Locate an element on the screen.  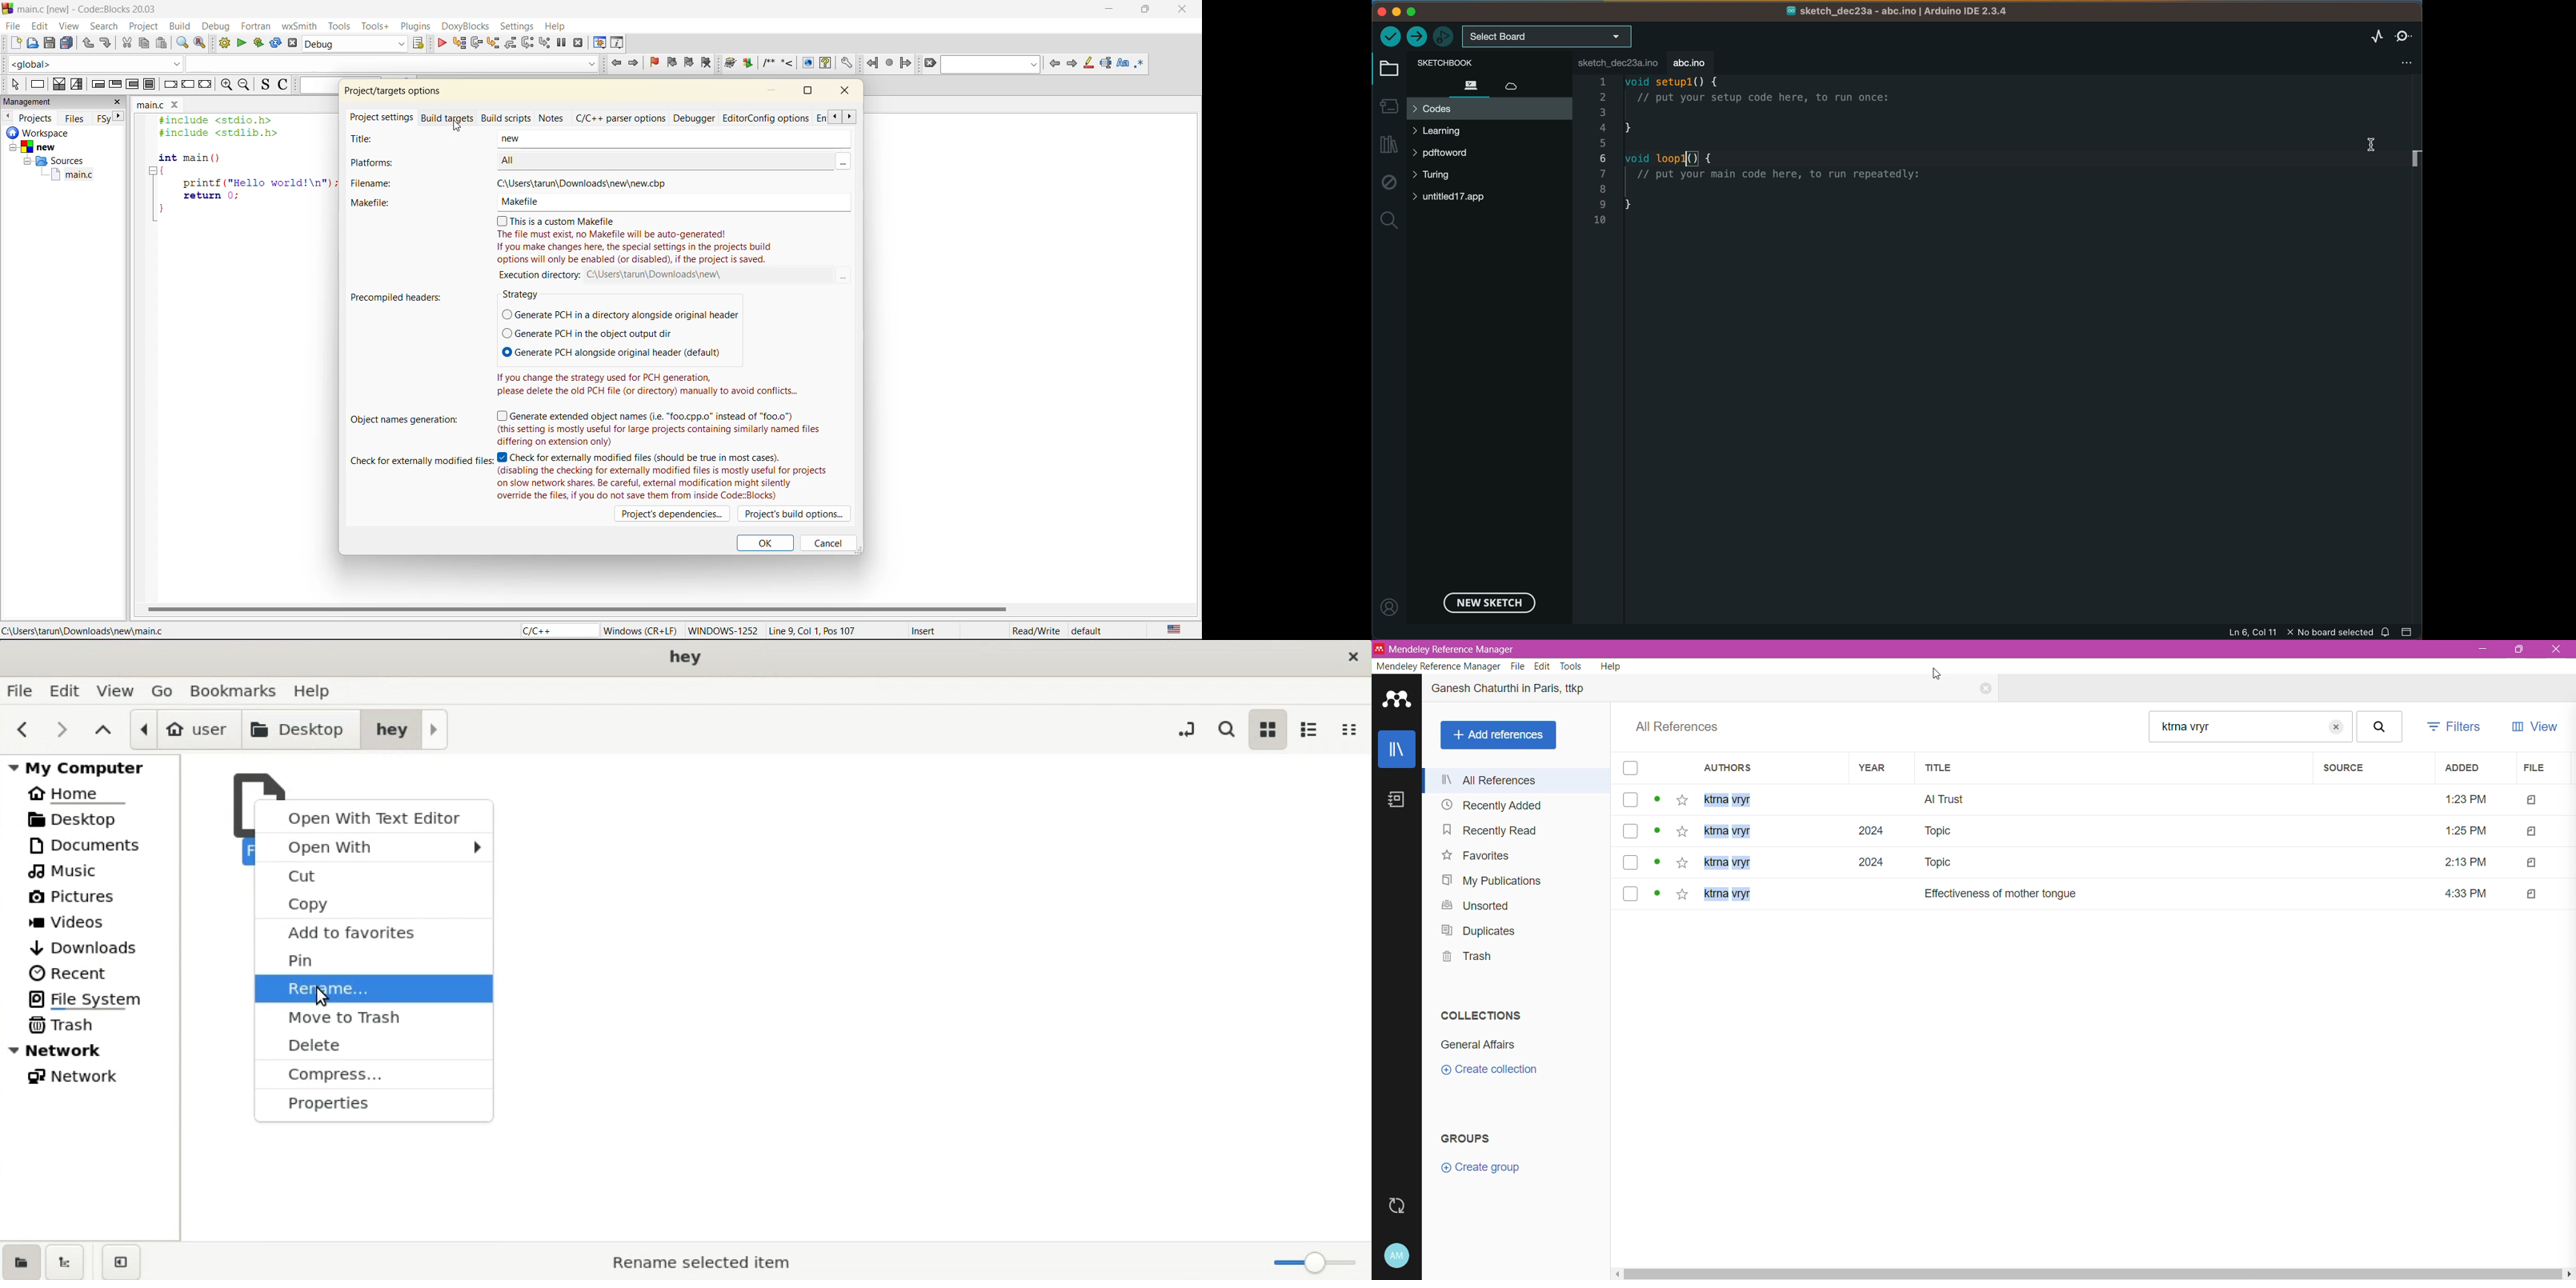
desktop is located at coordinates (90, 818).